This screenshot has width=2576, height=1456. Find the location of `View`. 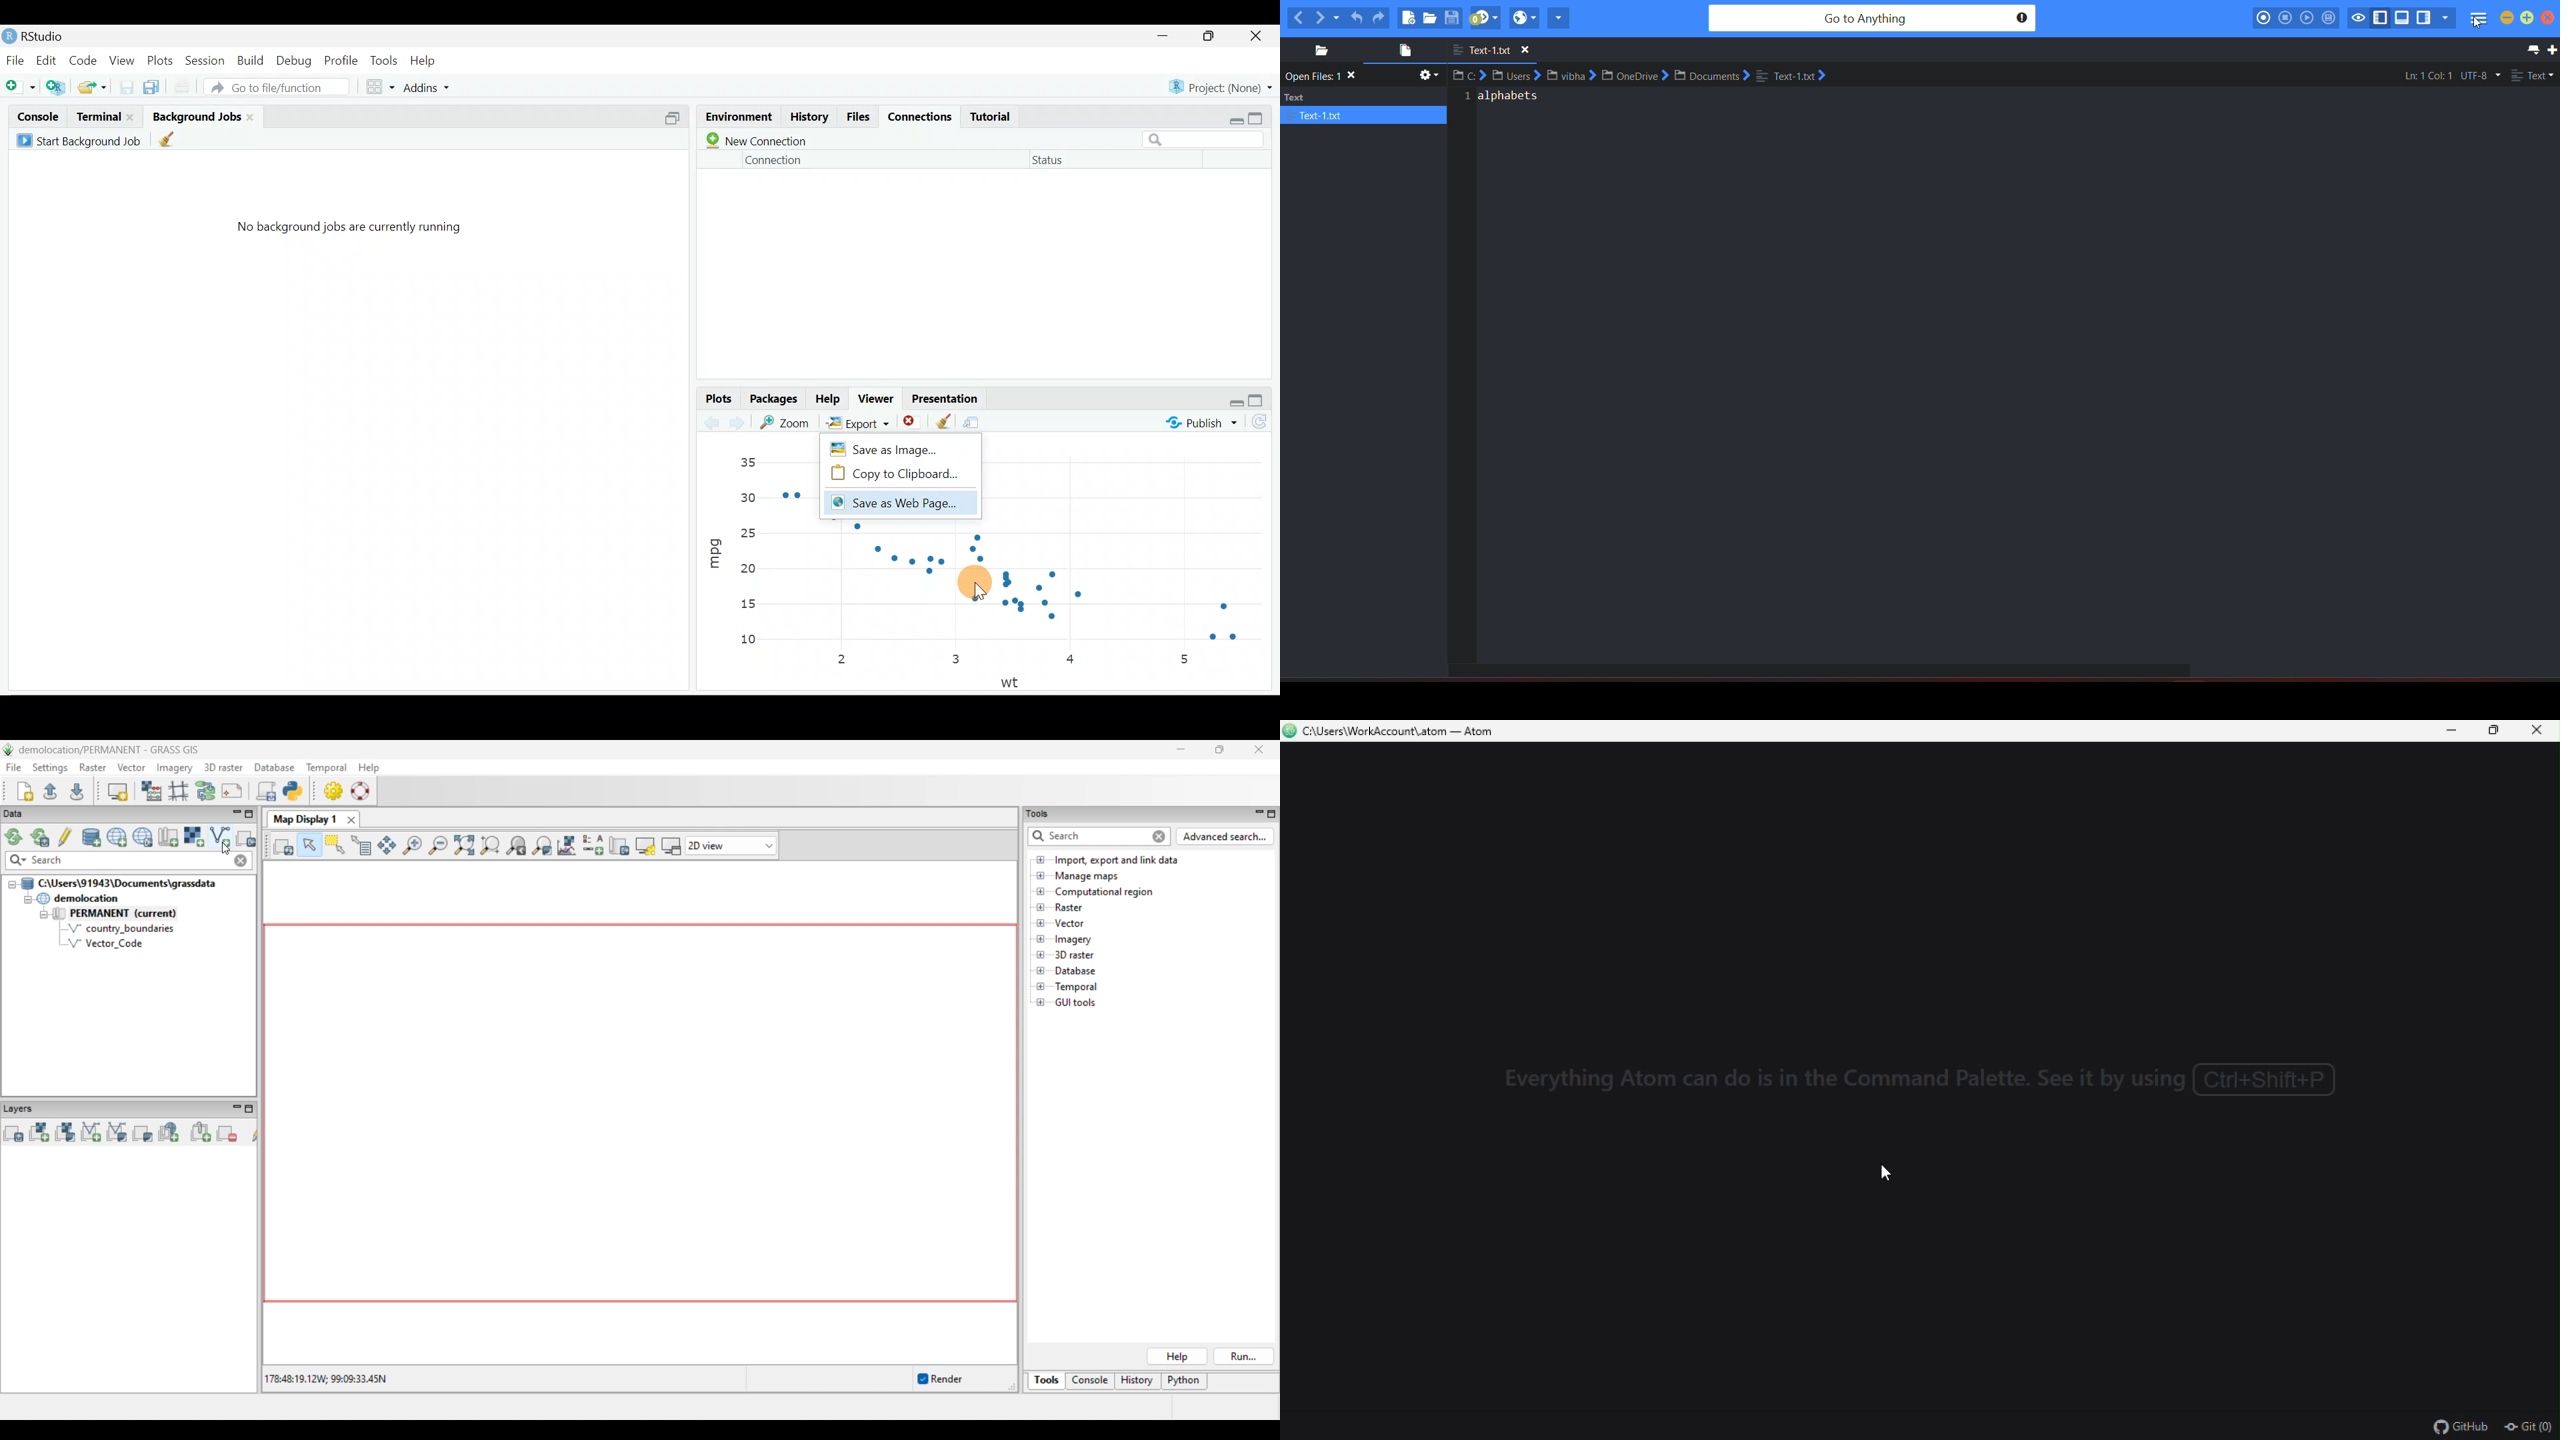

View is located at coordinates (121, 61).